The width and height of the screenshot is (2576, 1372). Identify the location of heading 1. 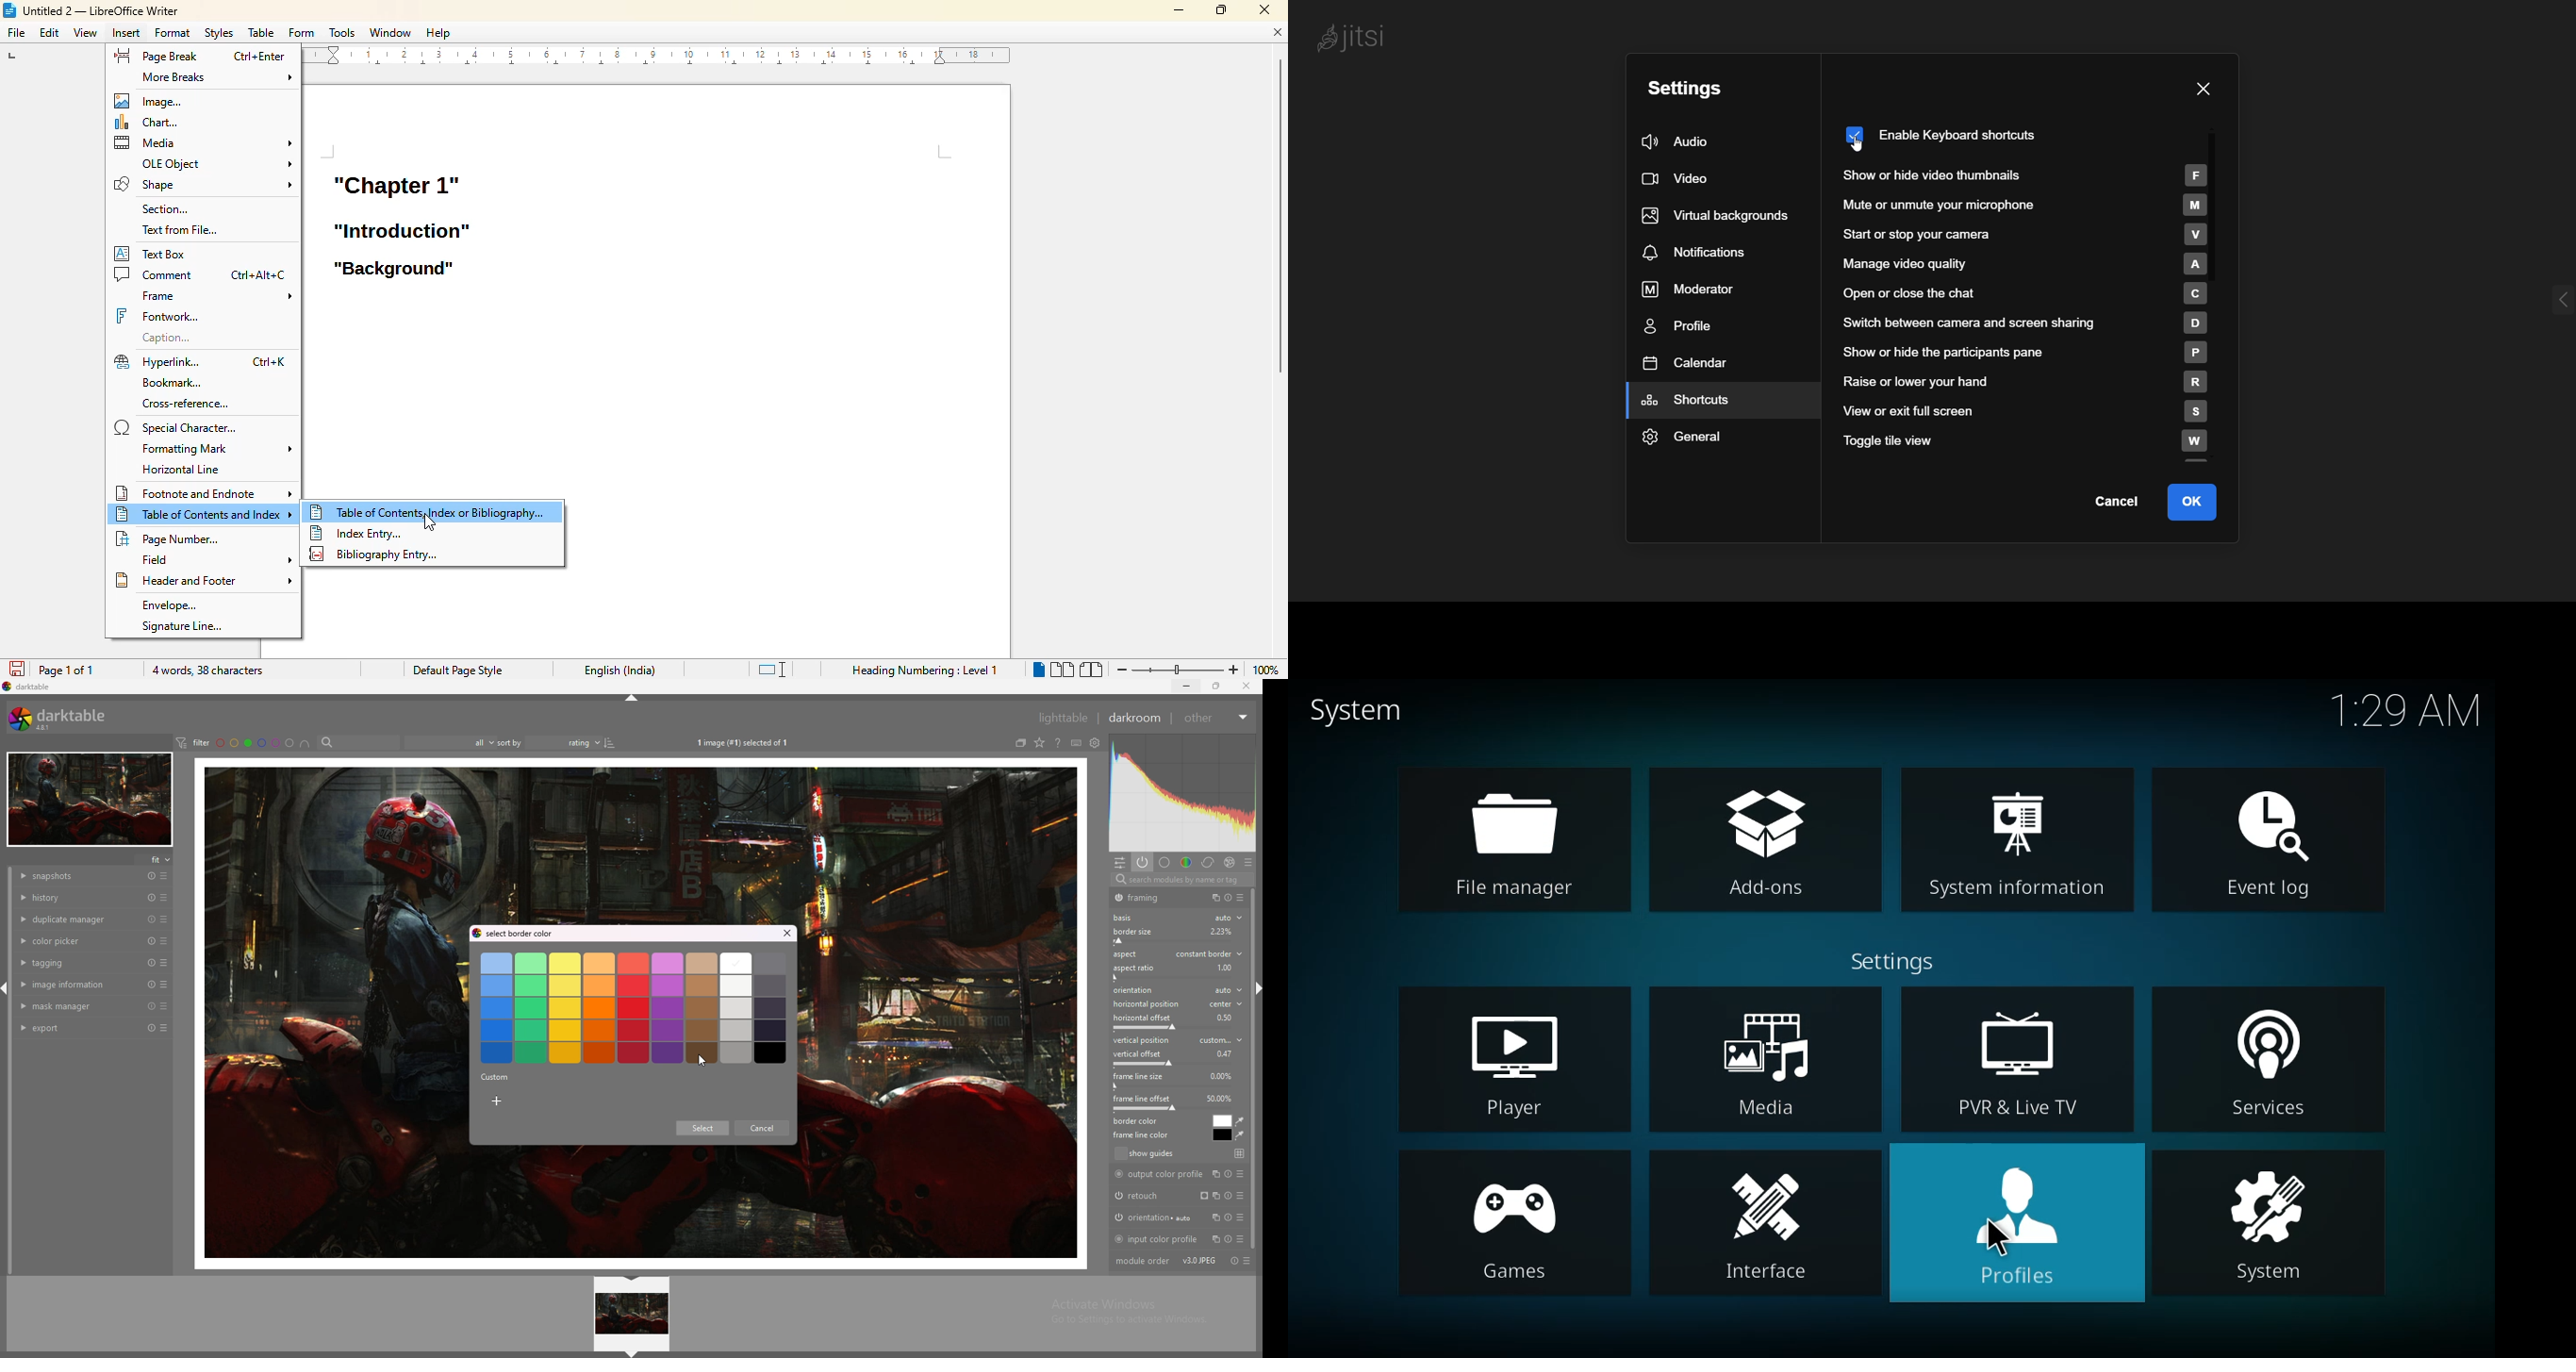
(395, 184).